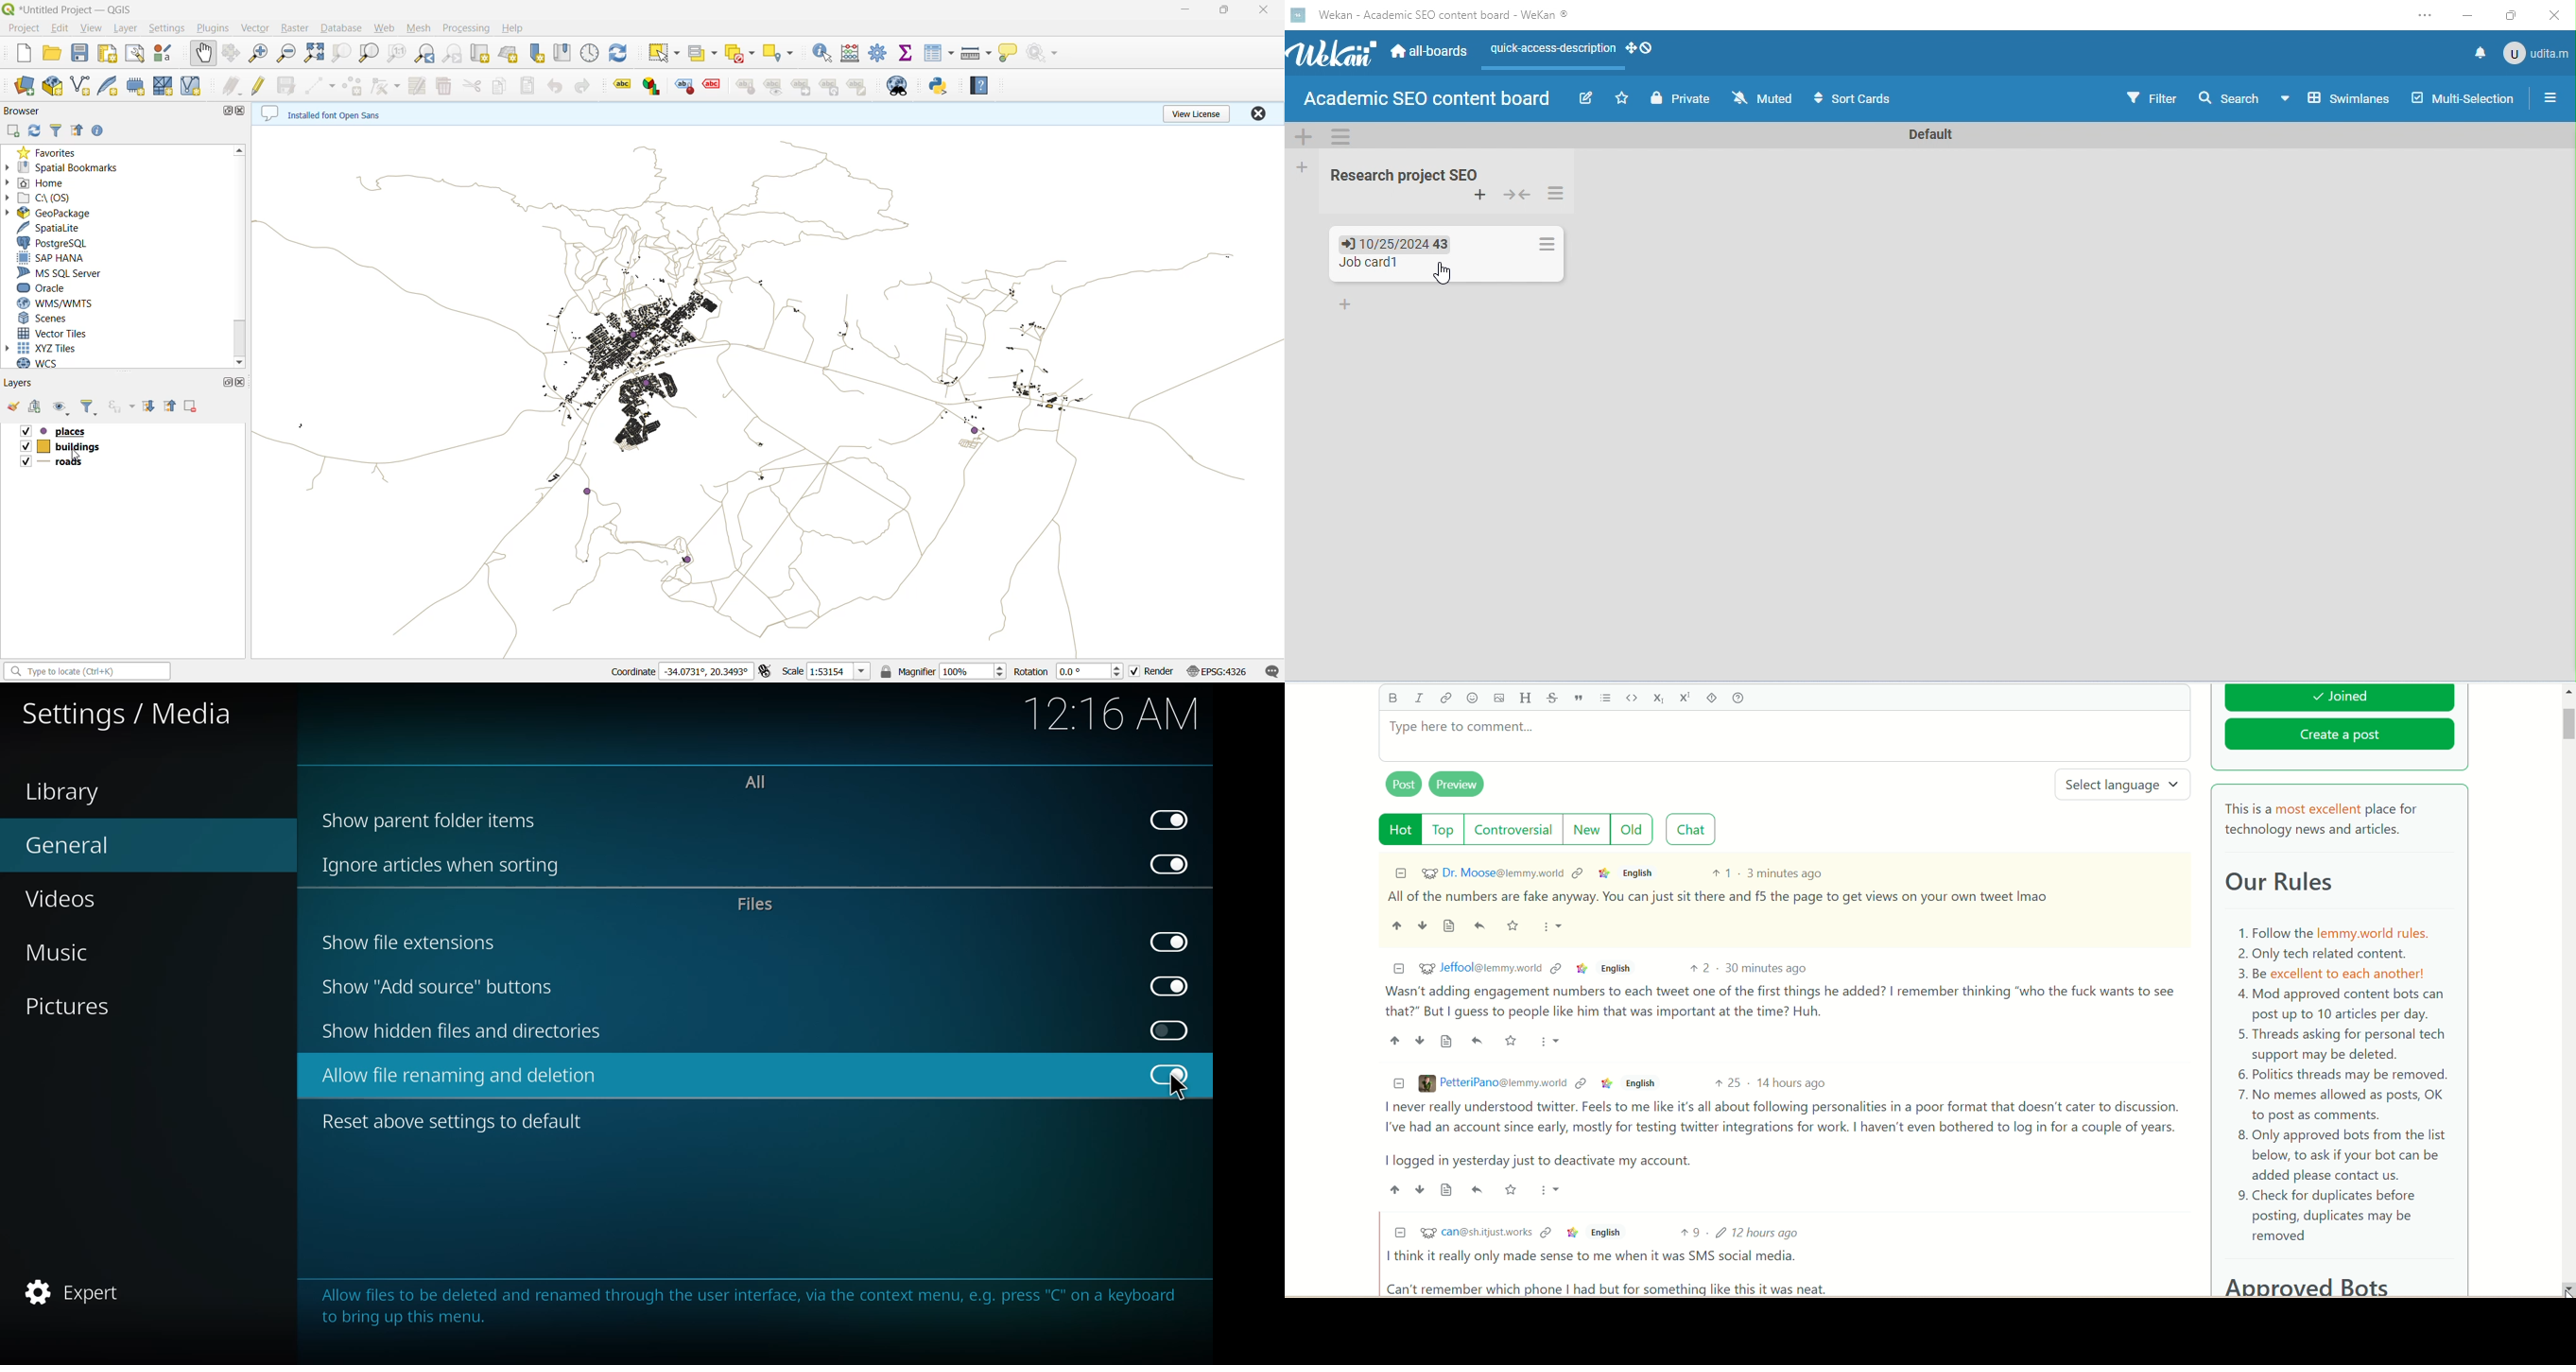  Describe the element at coordinates (431, 820) in the screenshot. I see `show parent folder items` at that location.